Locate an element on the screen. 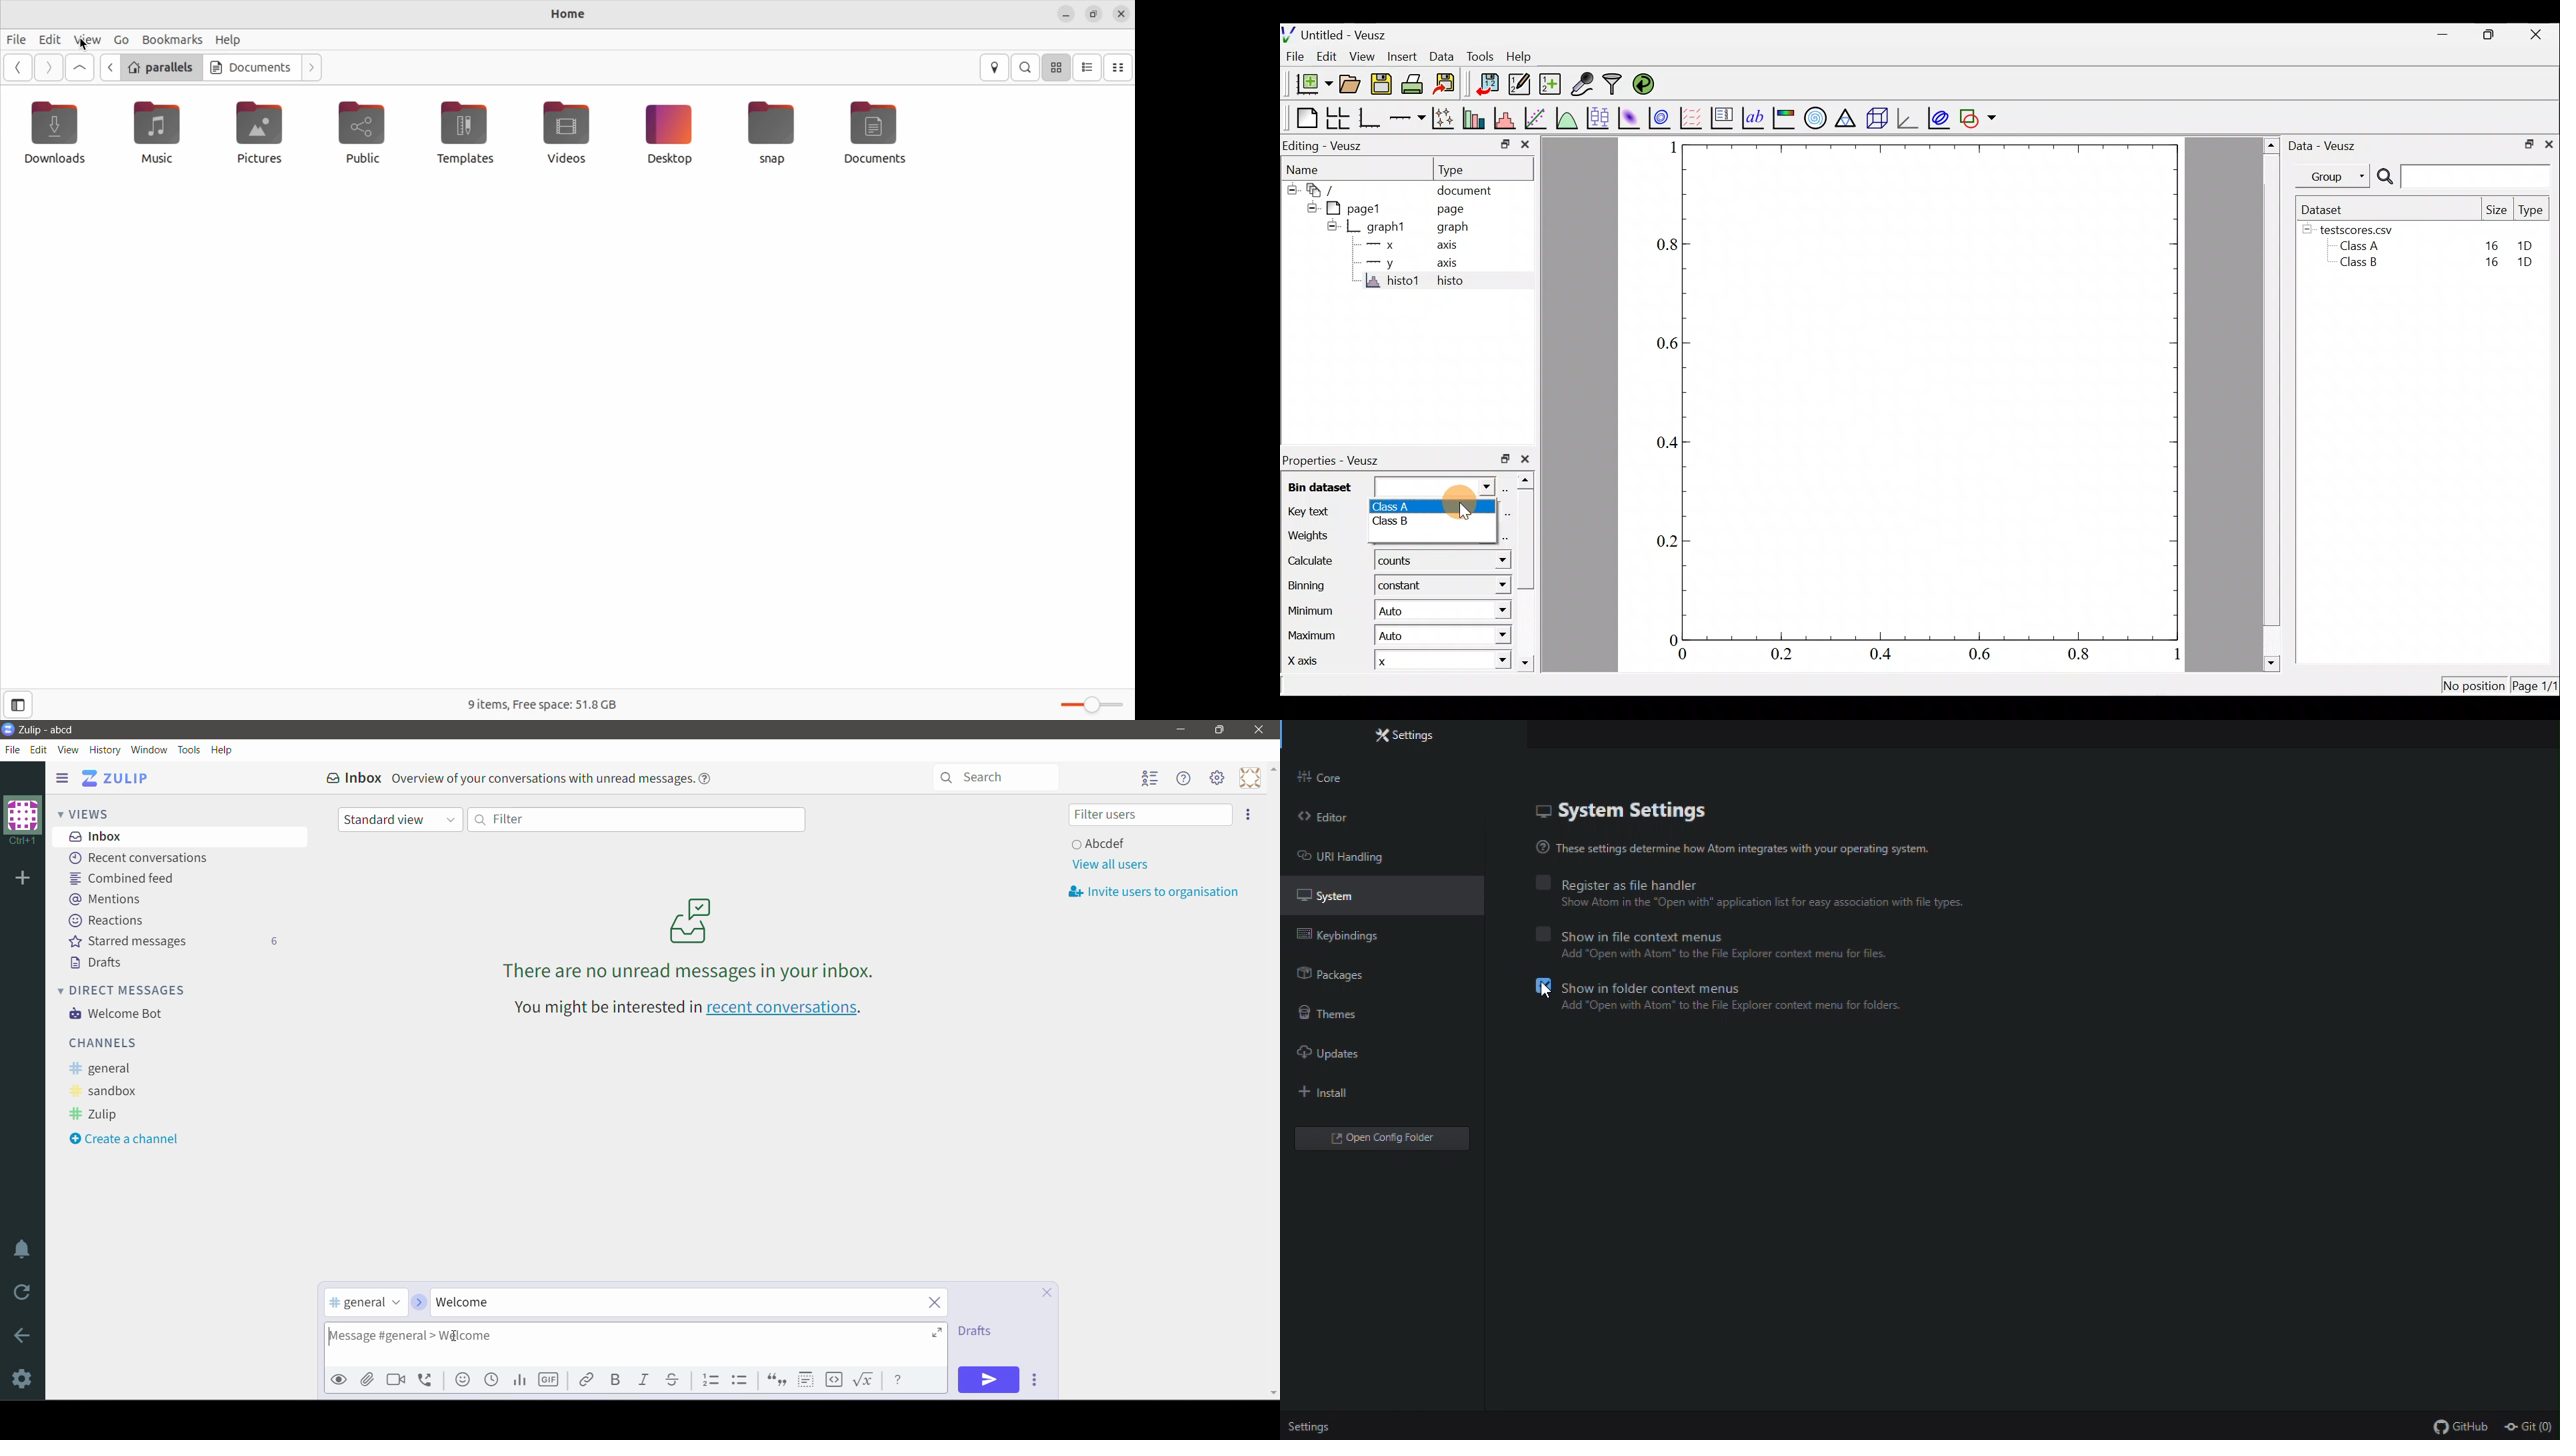 This screenshot has width=2576, height=1456. Preview is located at coordinates (339, 1379).